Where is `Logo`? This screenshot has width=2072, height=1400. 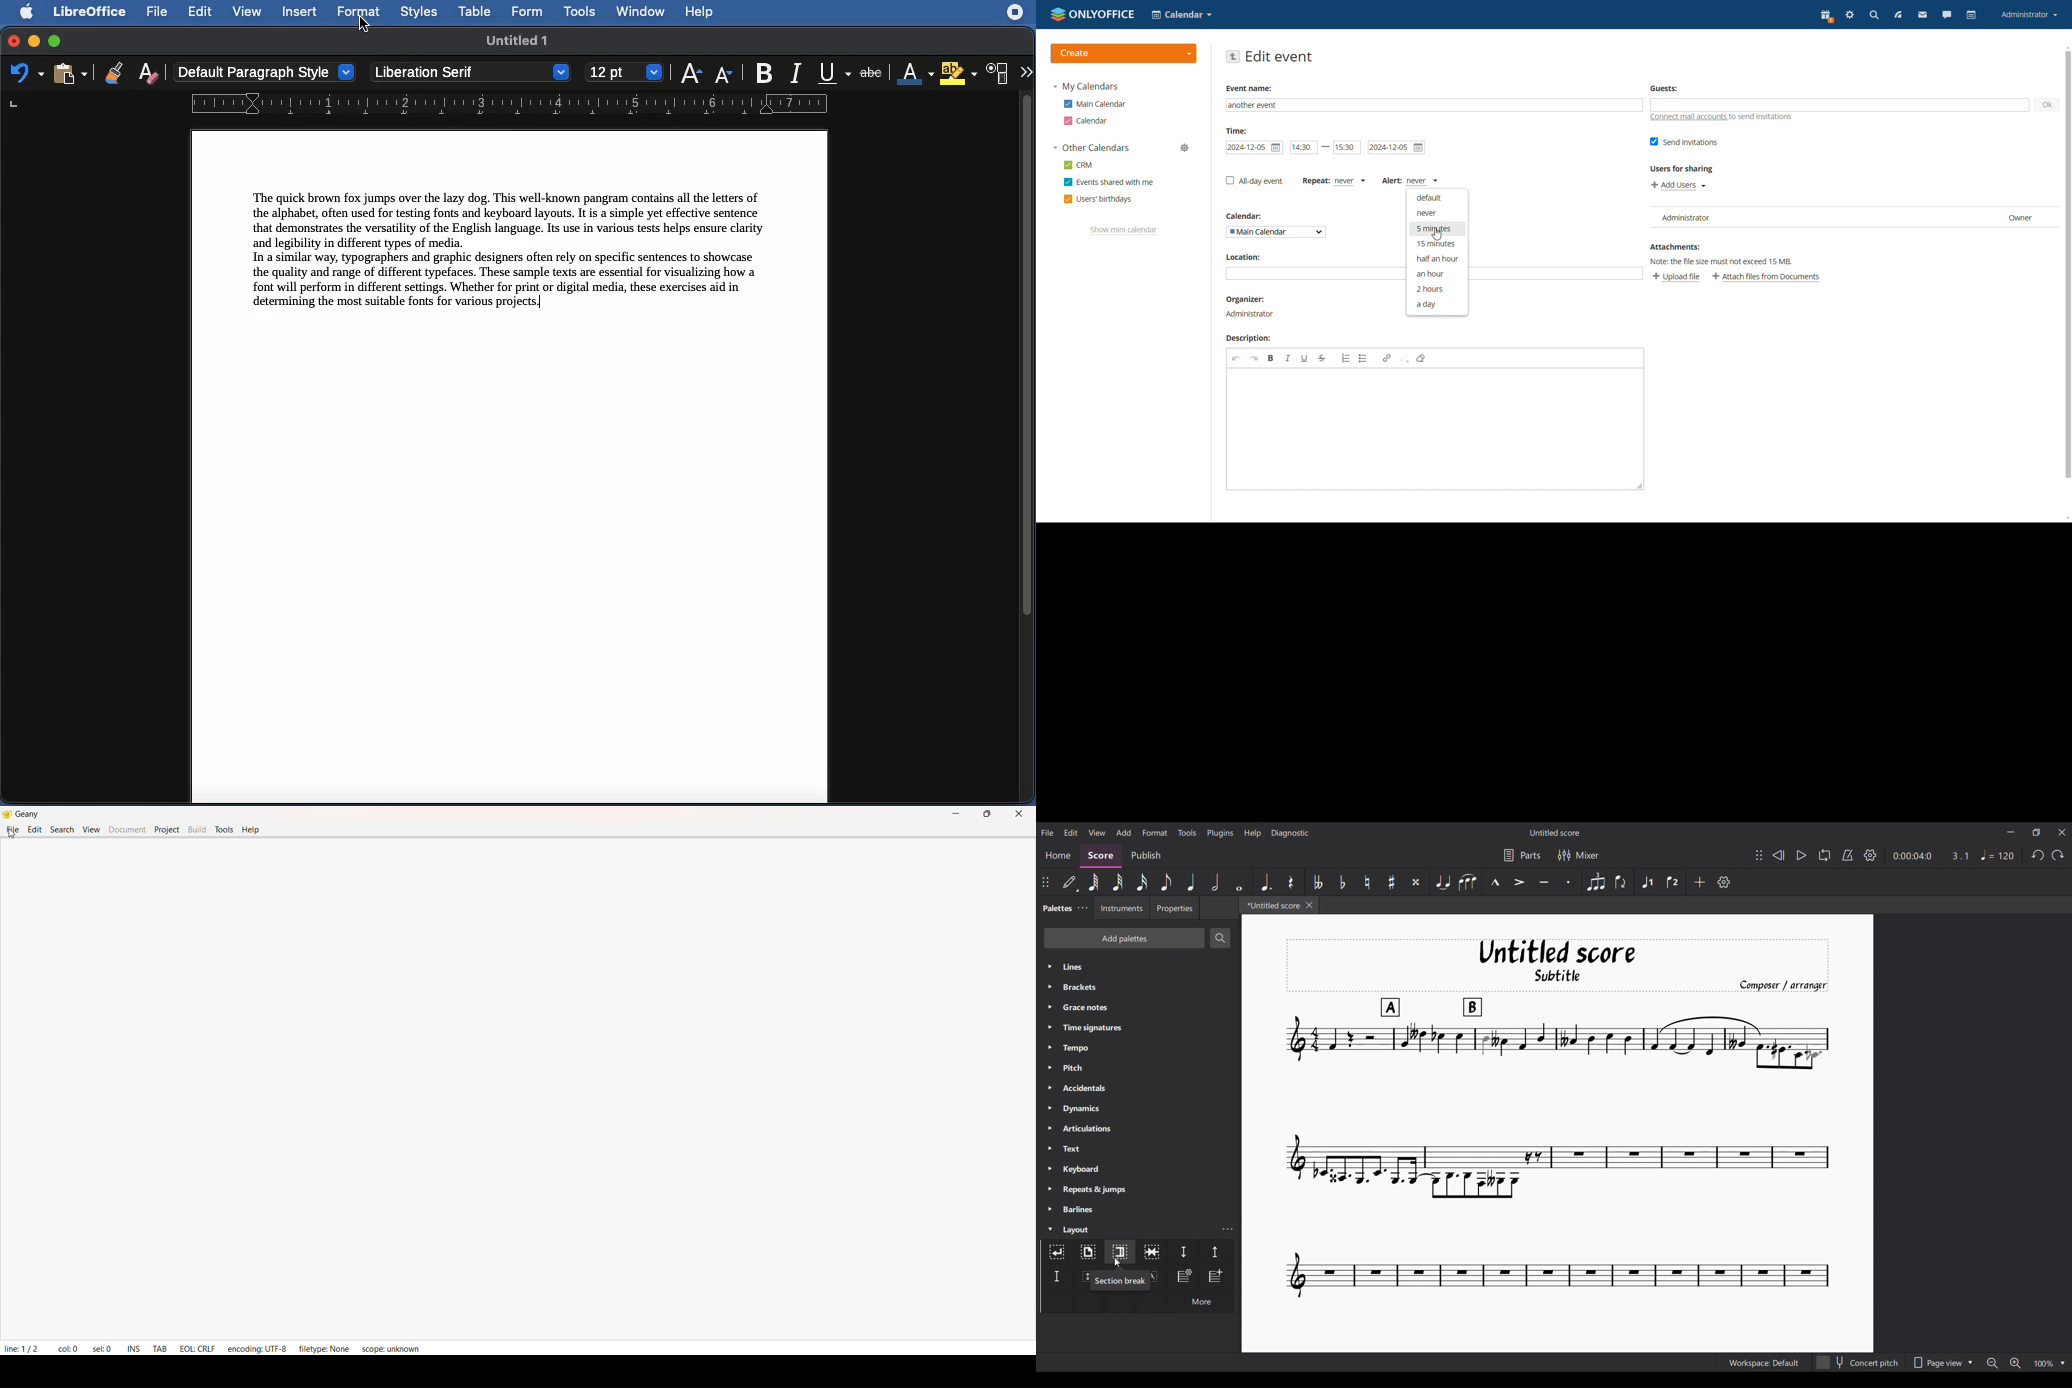
Logo is located at coordinates (6, 815).